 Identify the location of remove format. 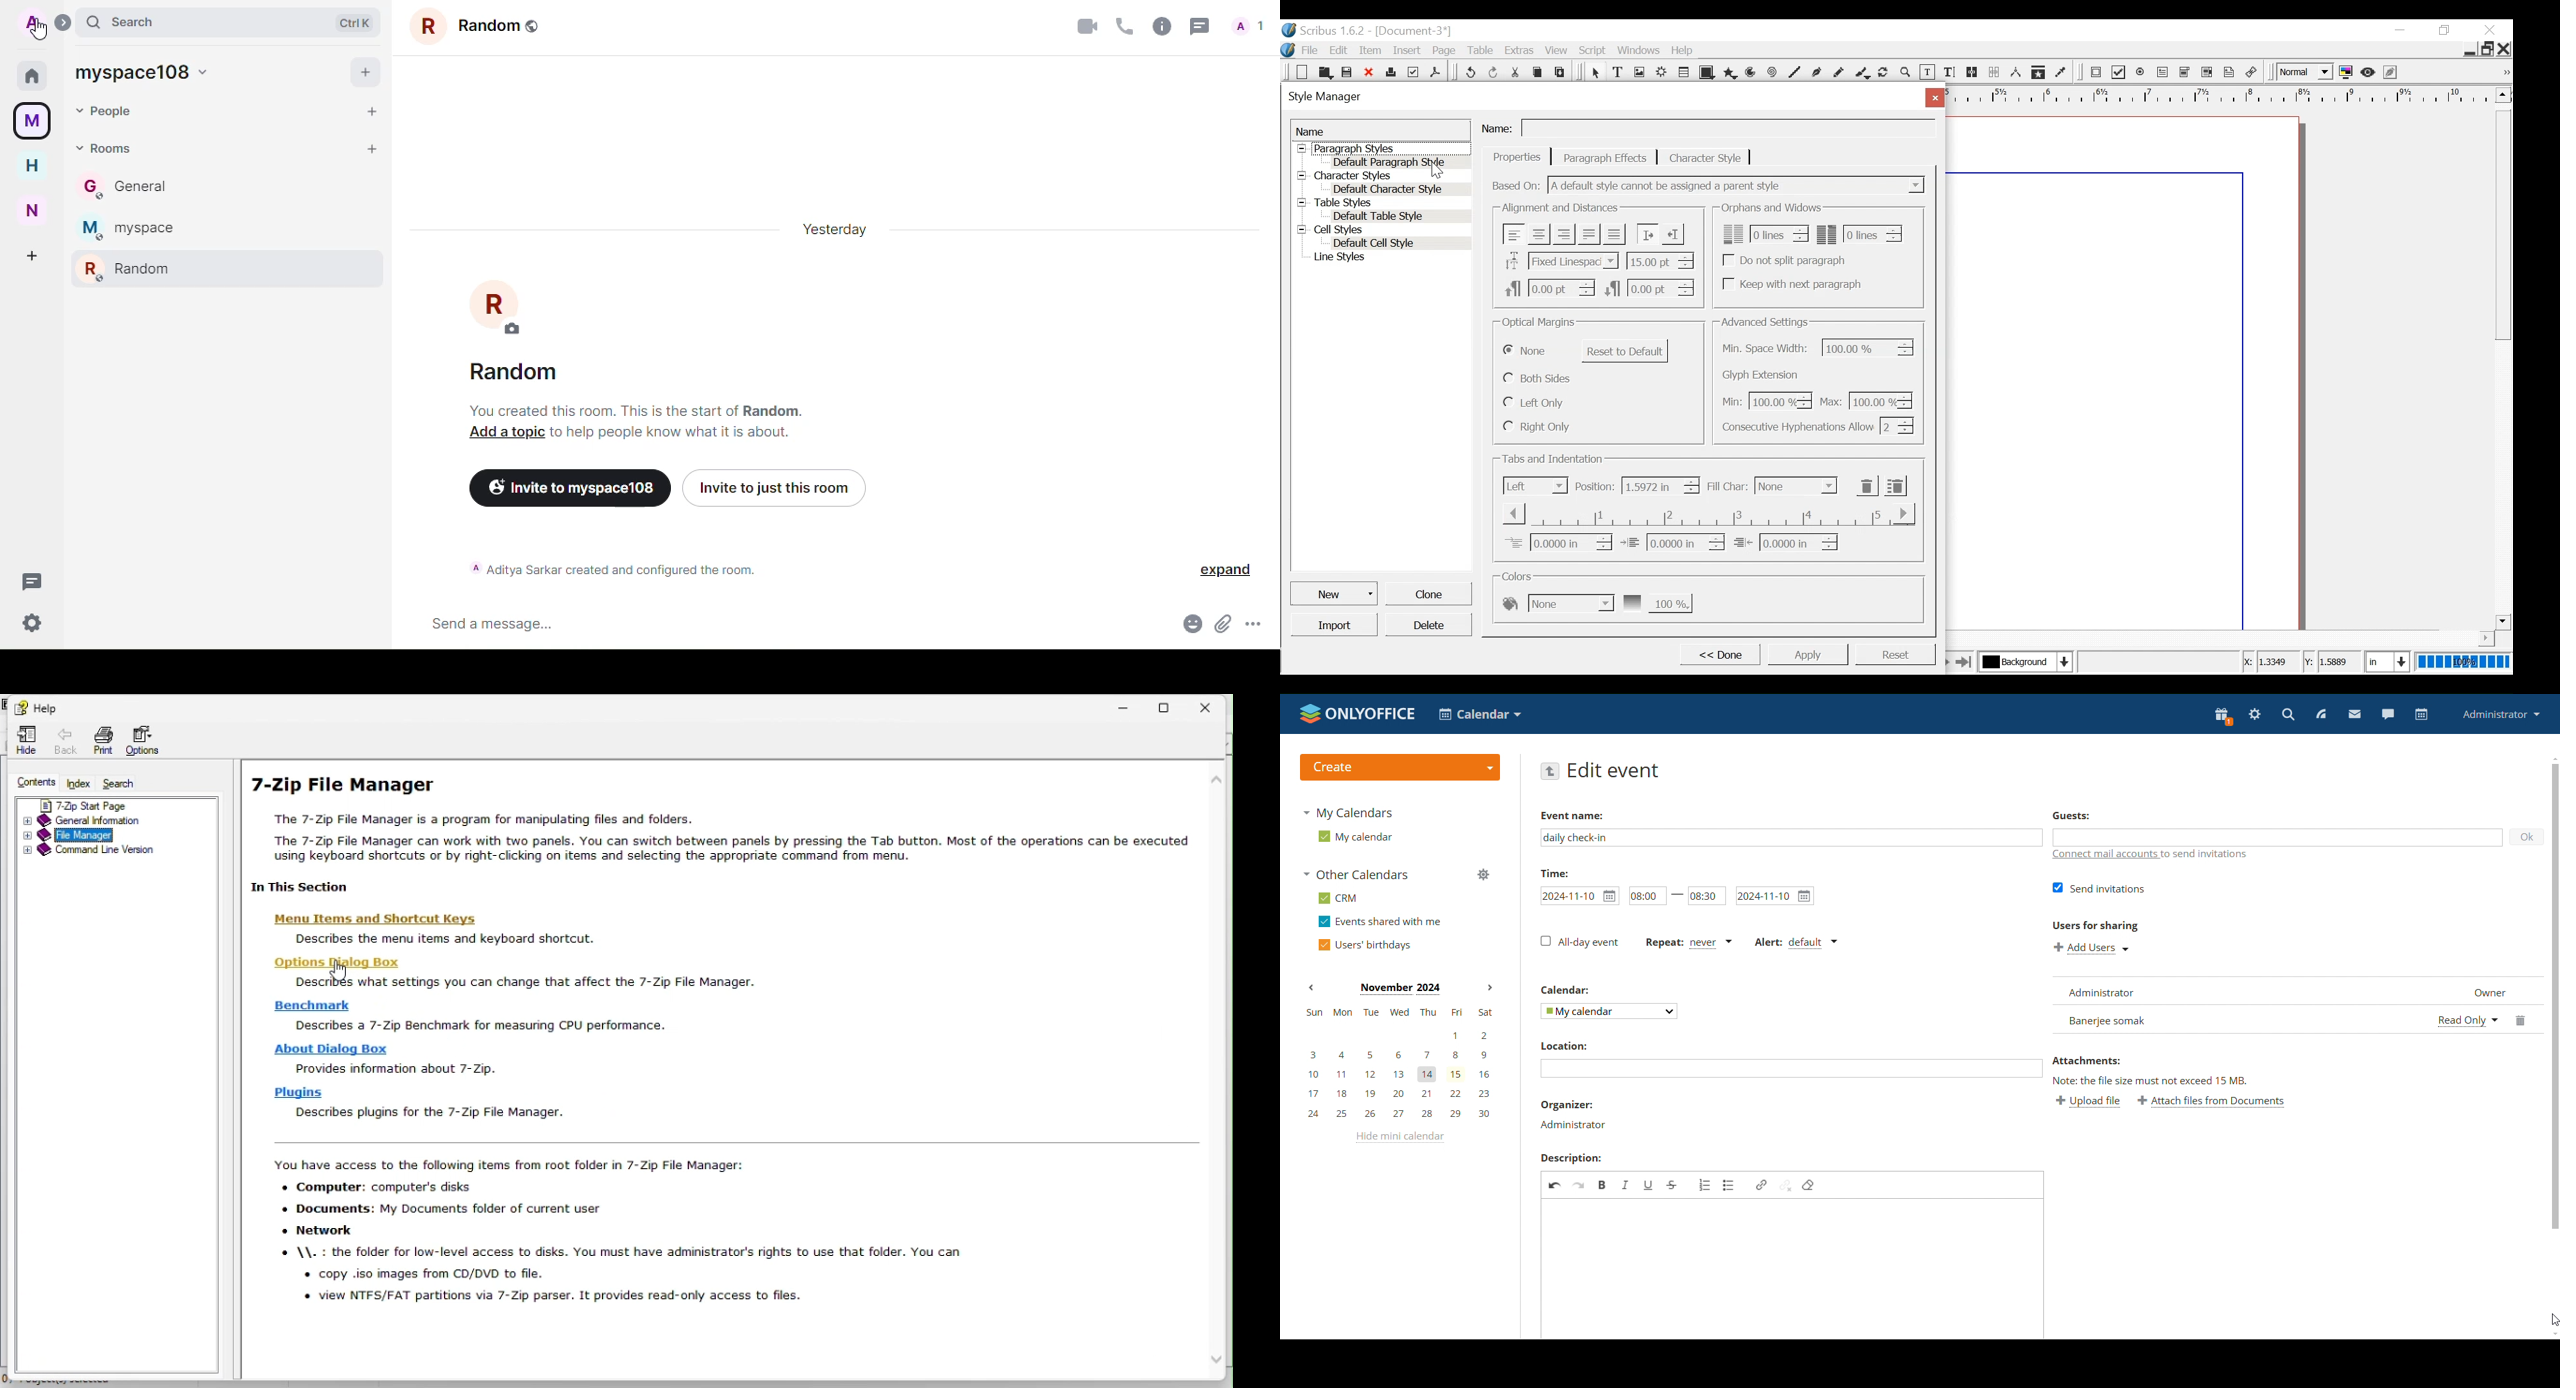
(1809, 1186).